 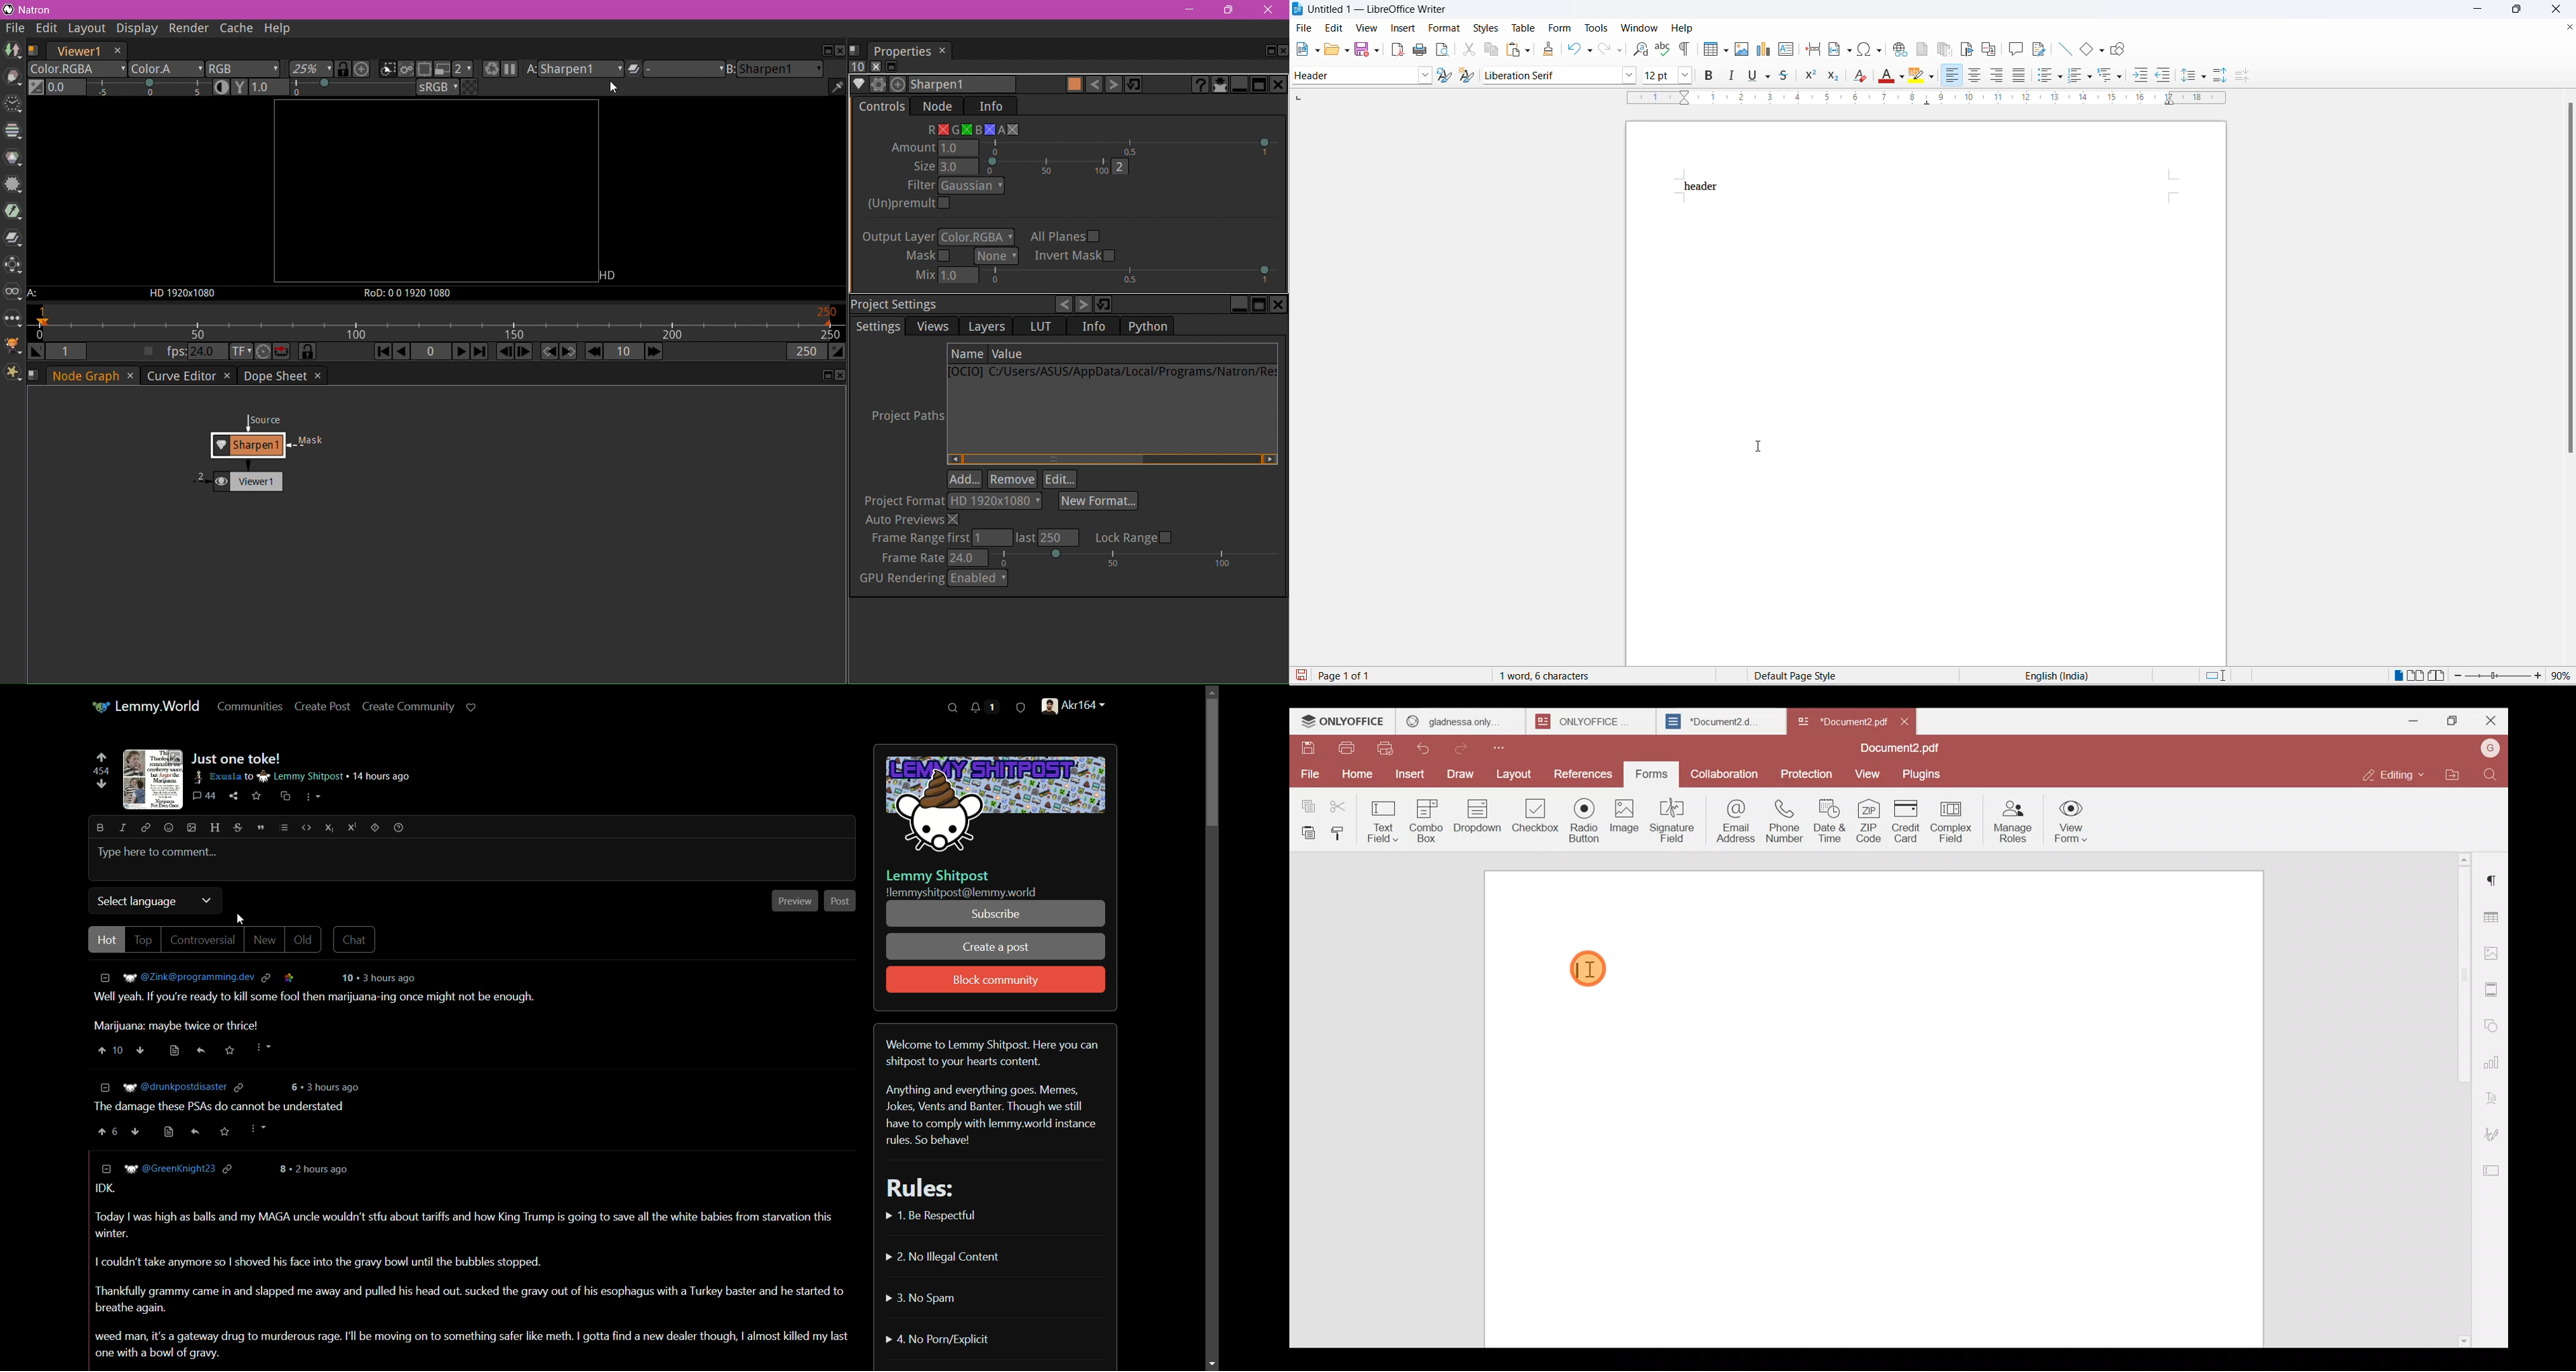 I want to click on insert bookmark, so click(x=1966, y=47).